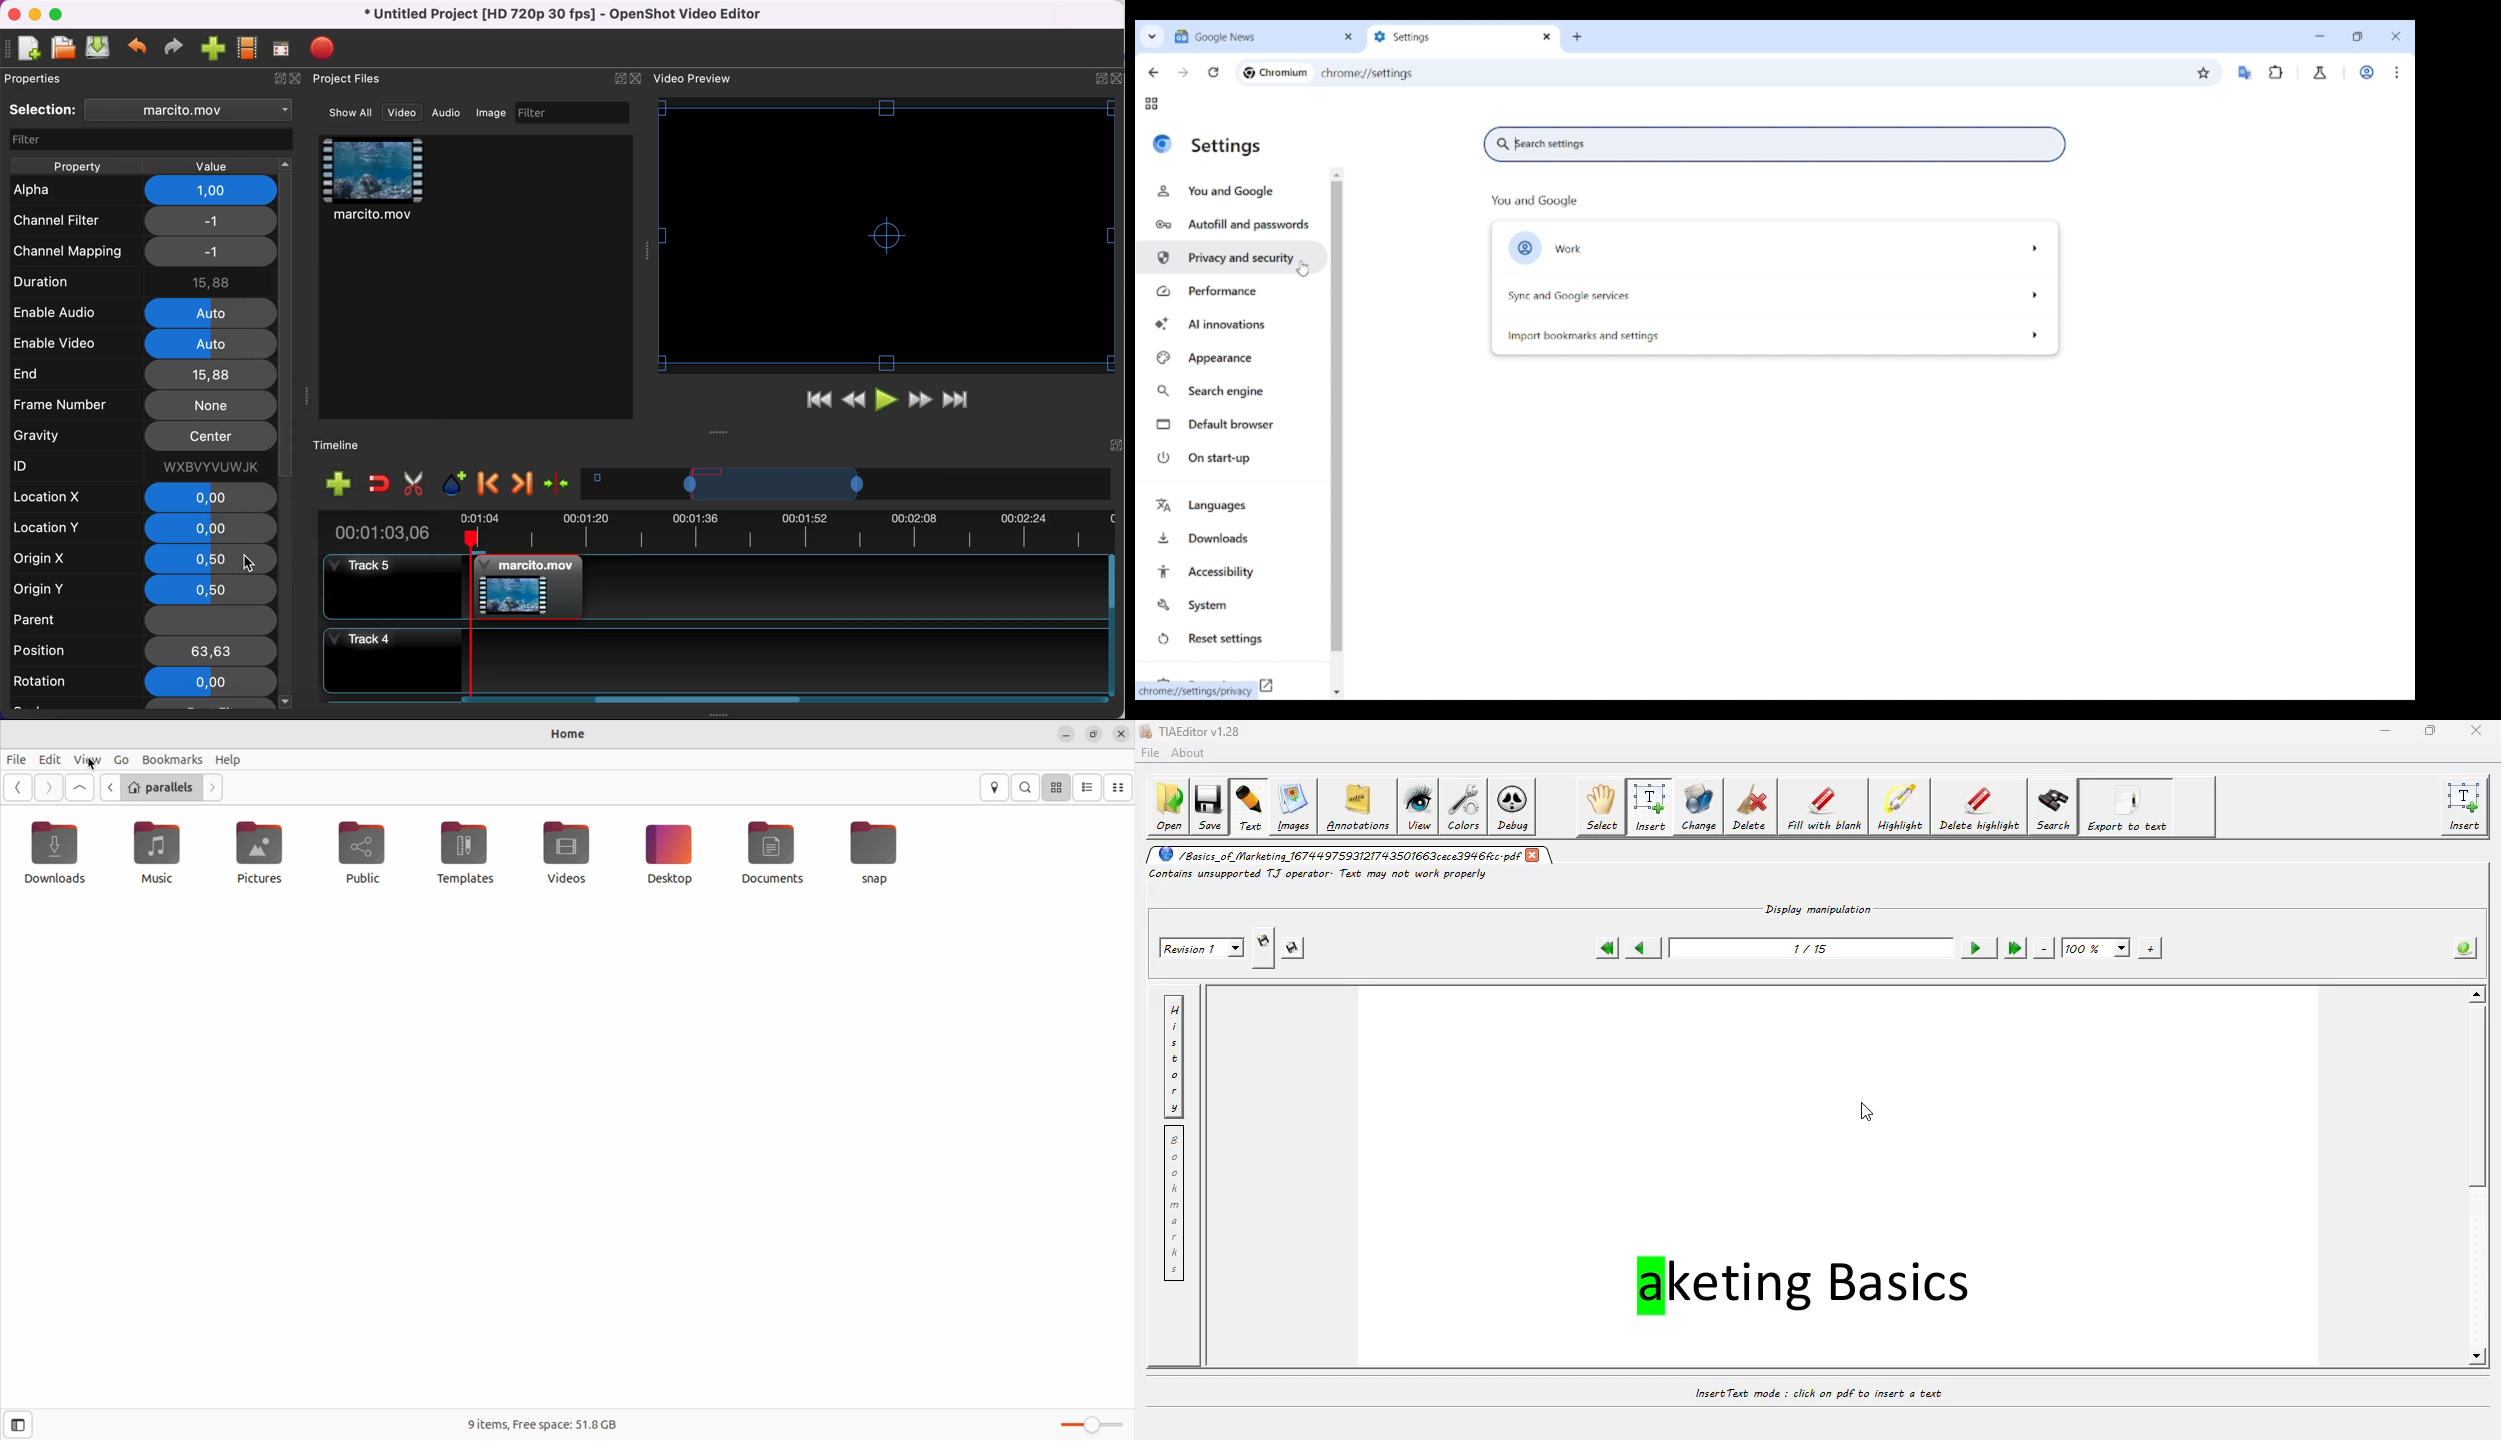  Describe the element at coordinates (414, 485) in the screenshot. I see `cut` at that location.